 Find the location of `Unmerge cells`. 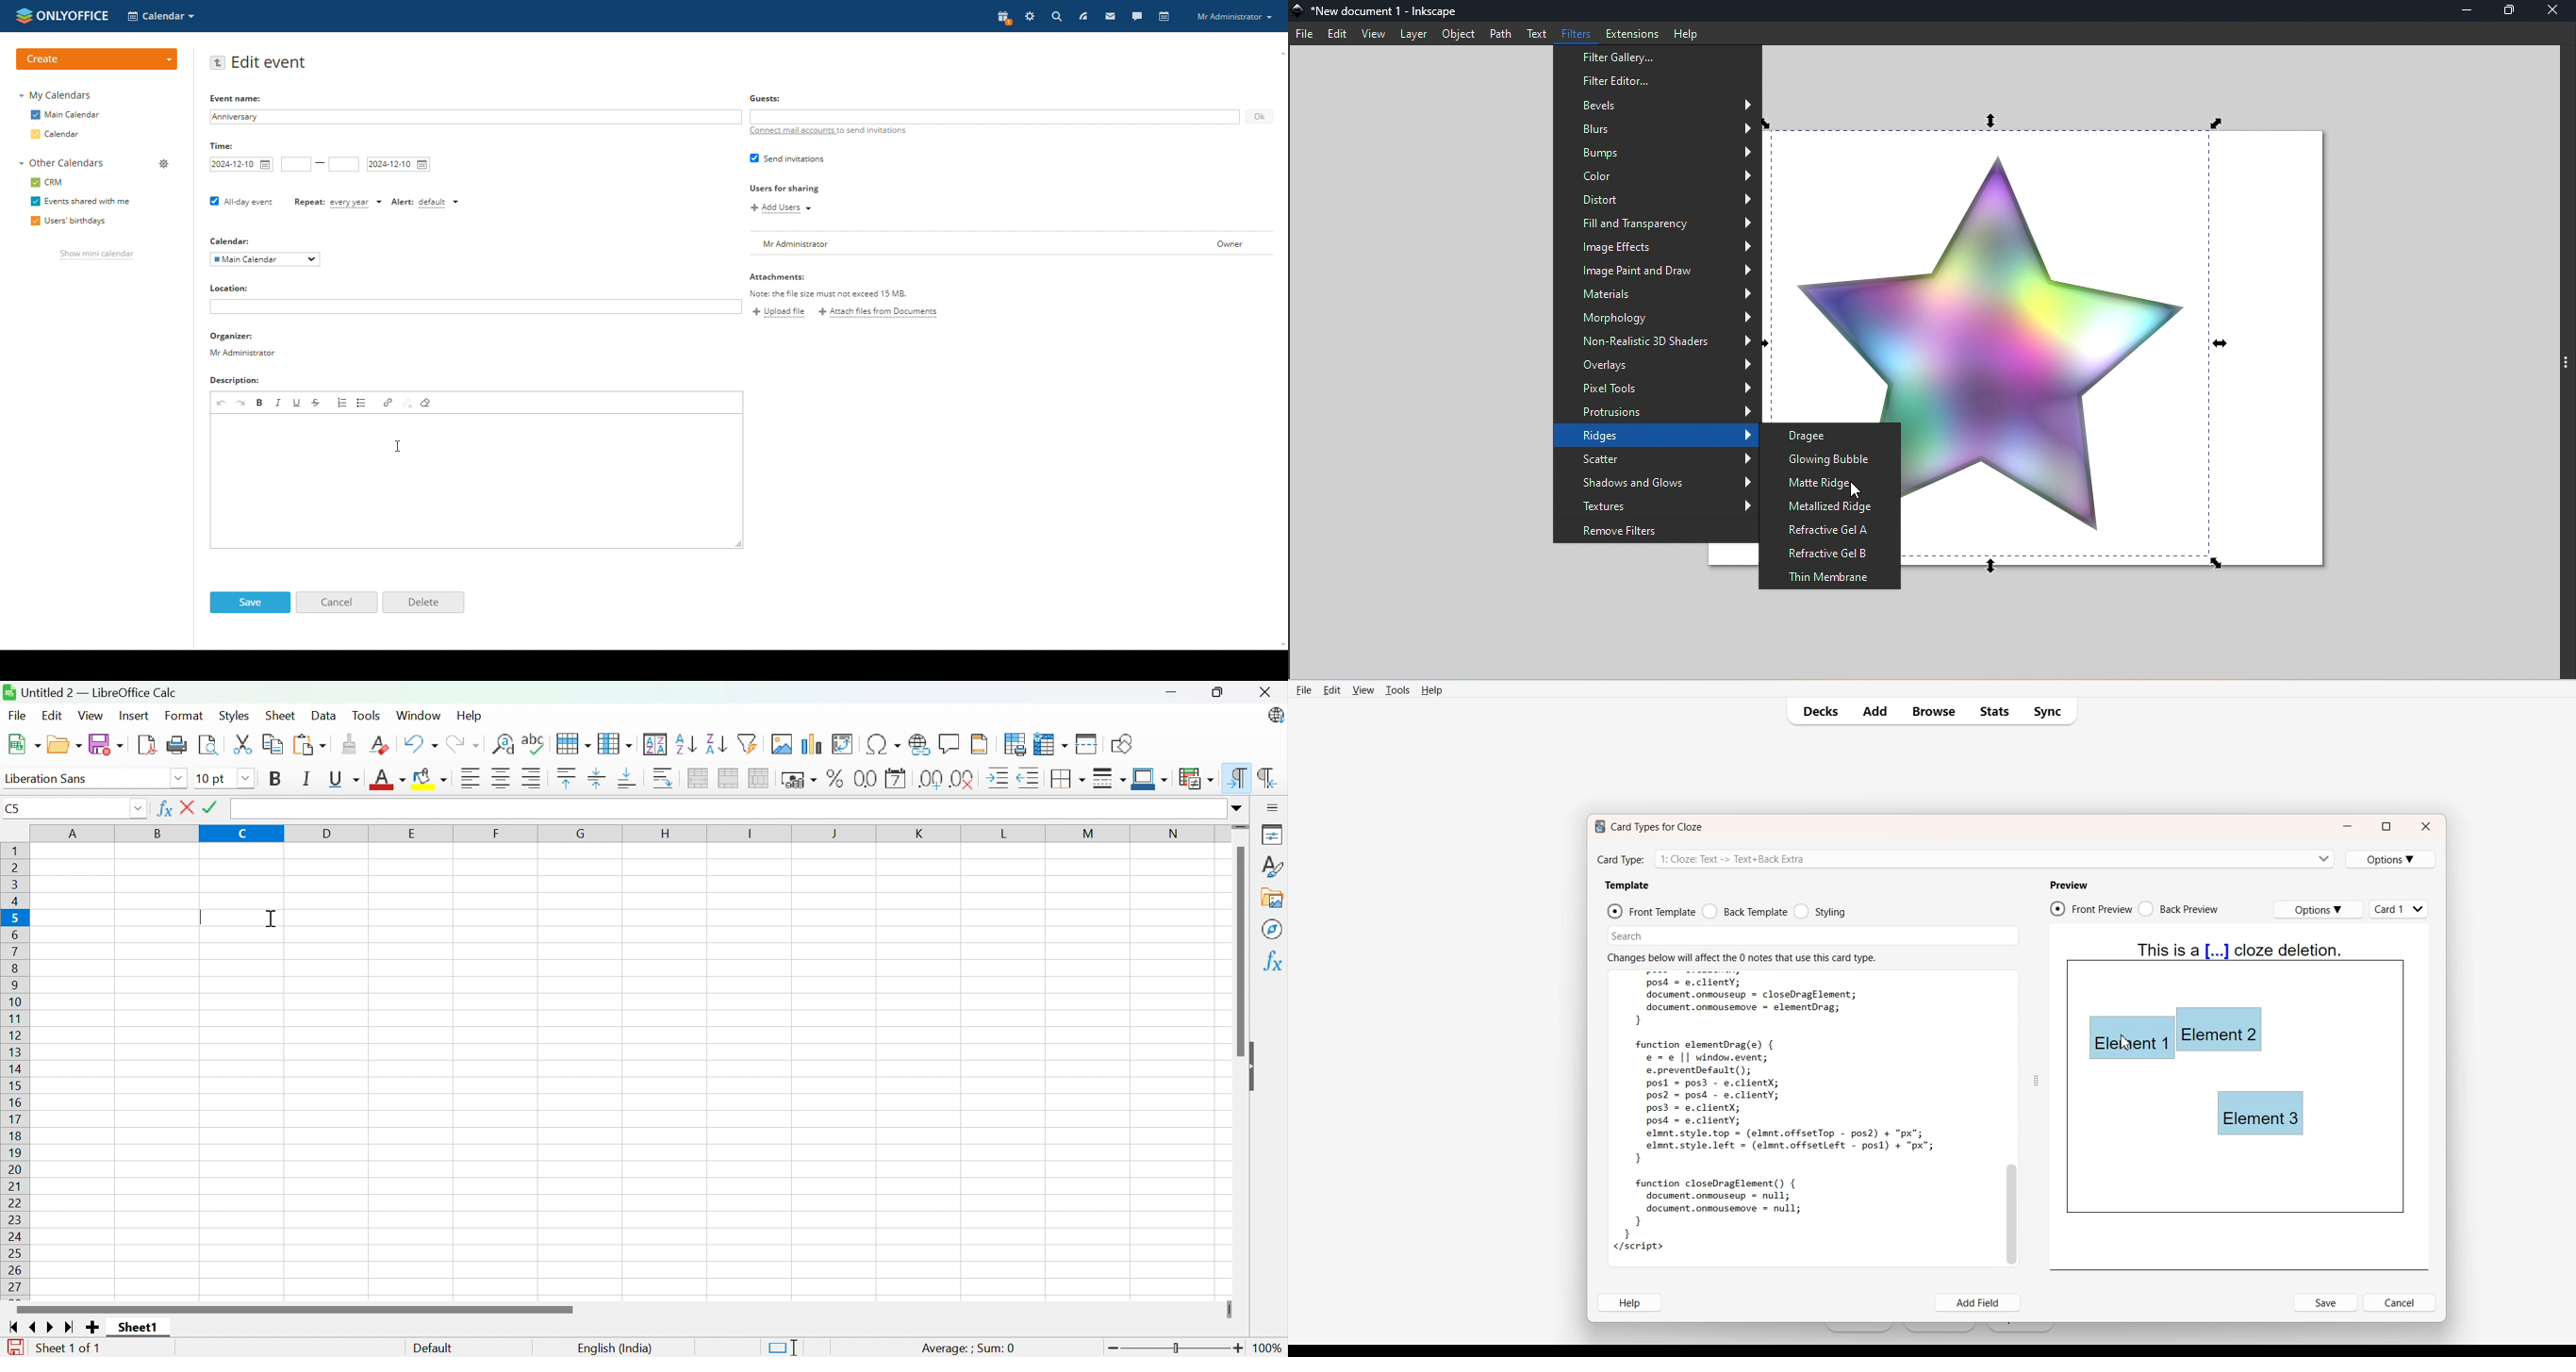

Unmerge cells is located at coordinates (760, 778).